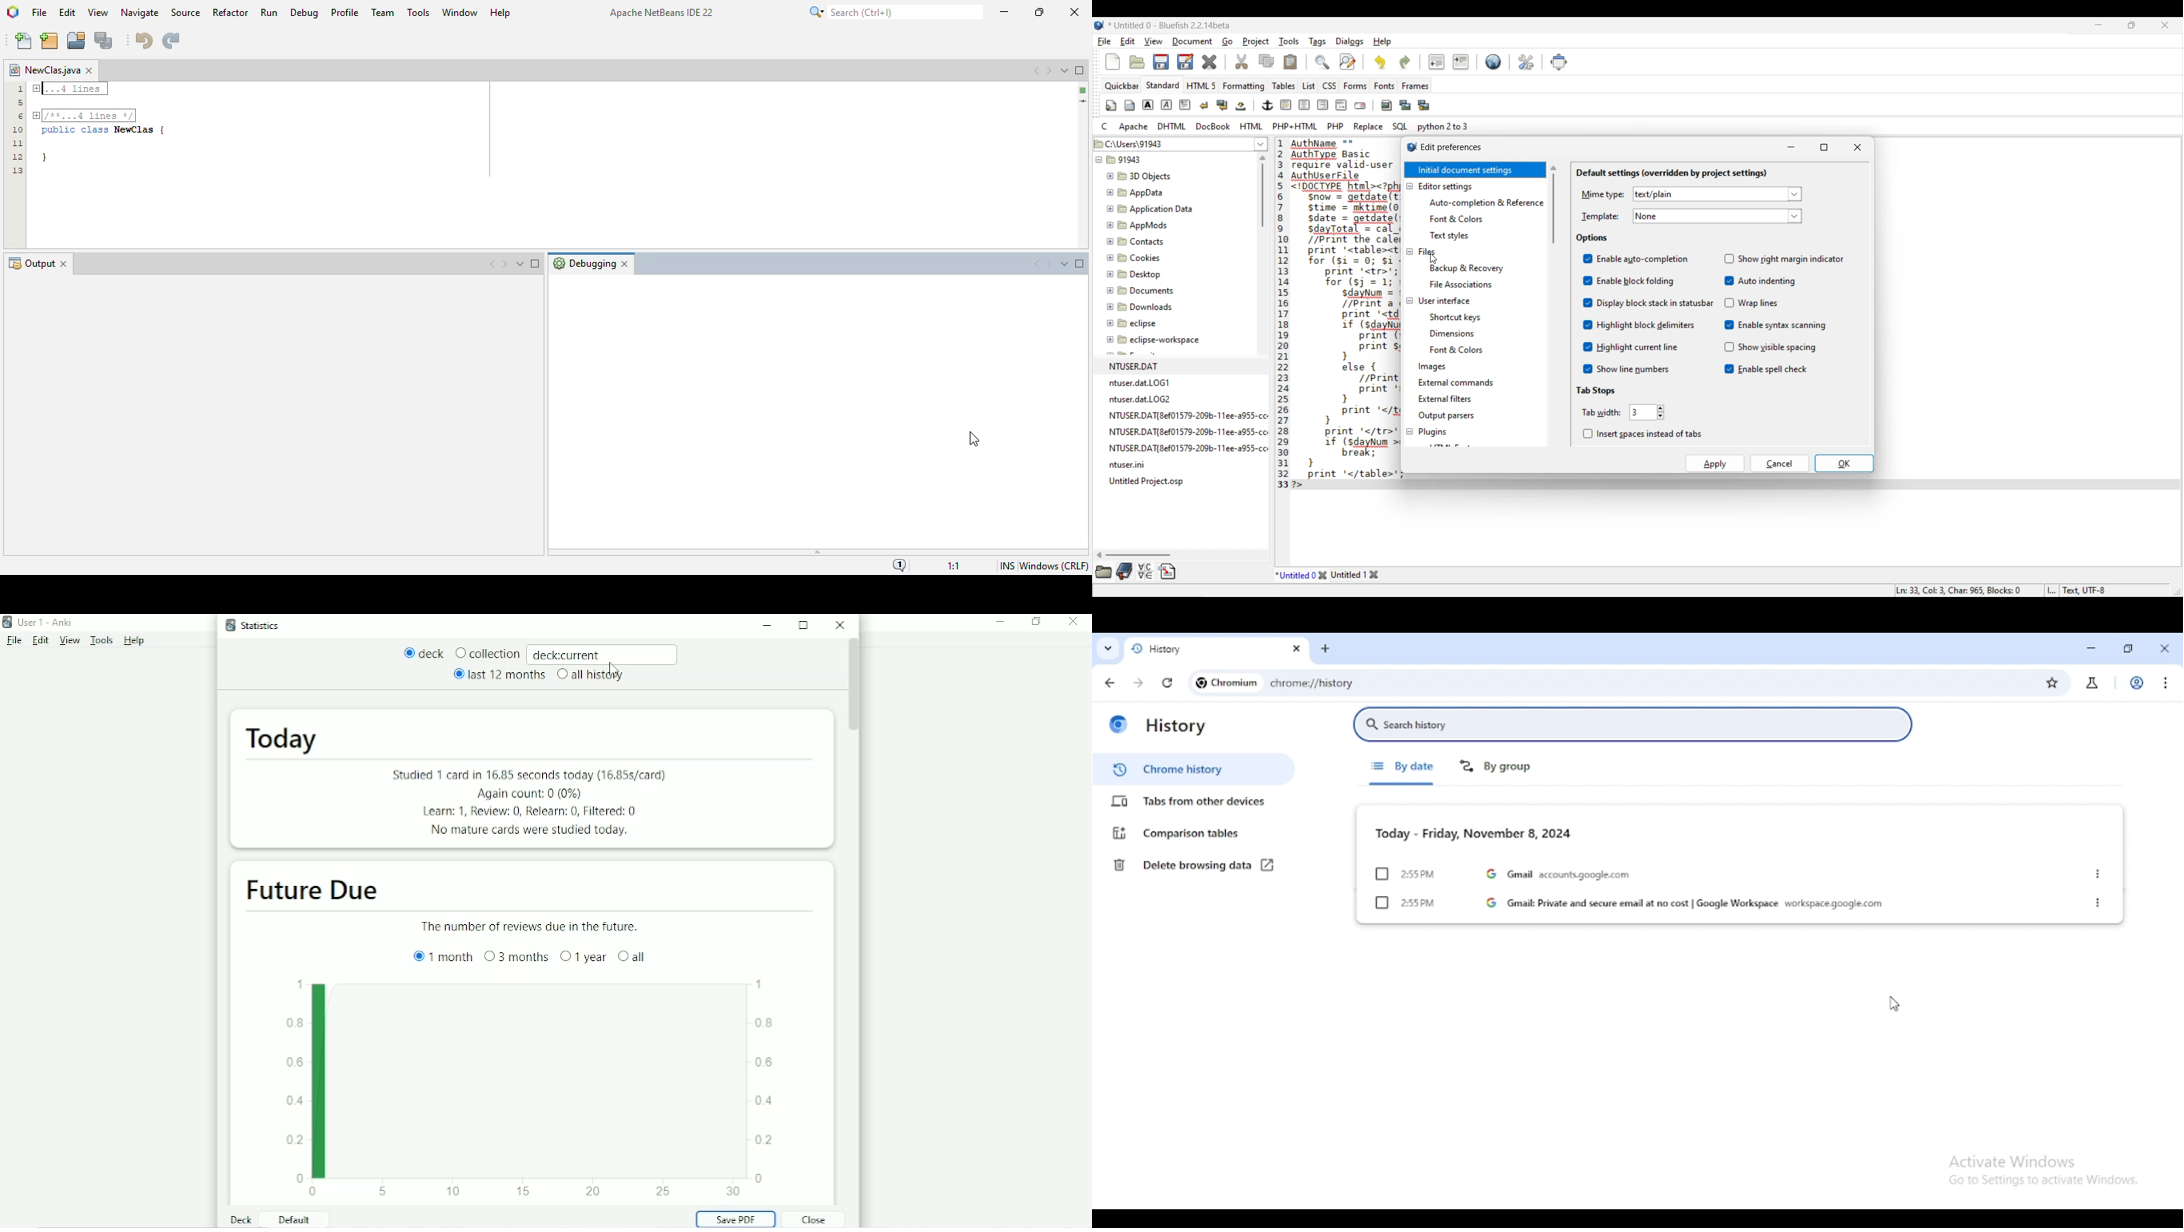  Describe the element at coordinates (1110, 682) in the screenshot. I see `click to go back` at that location.